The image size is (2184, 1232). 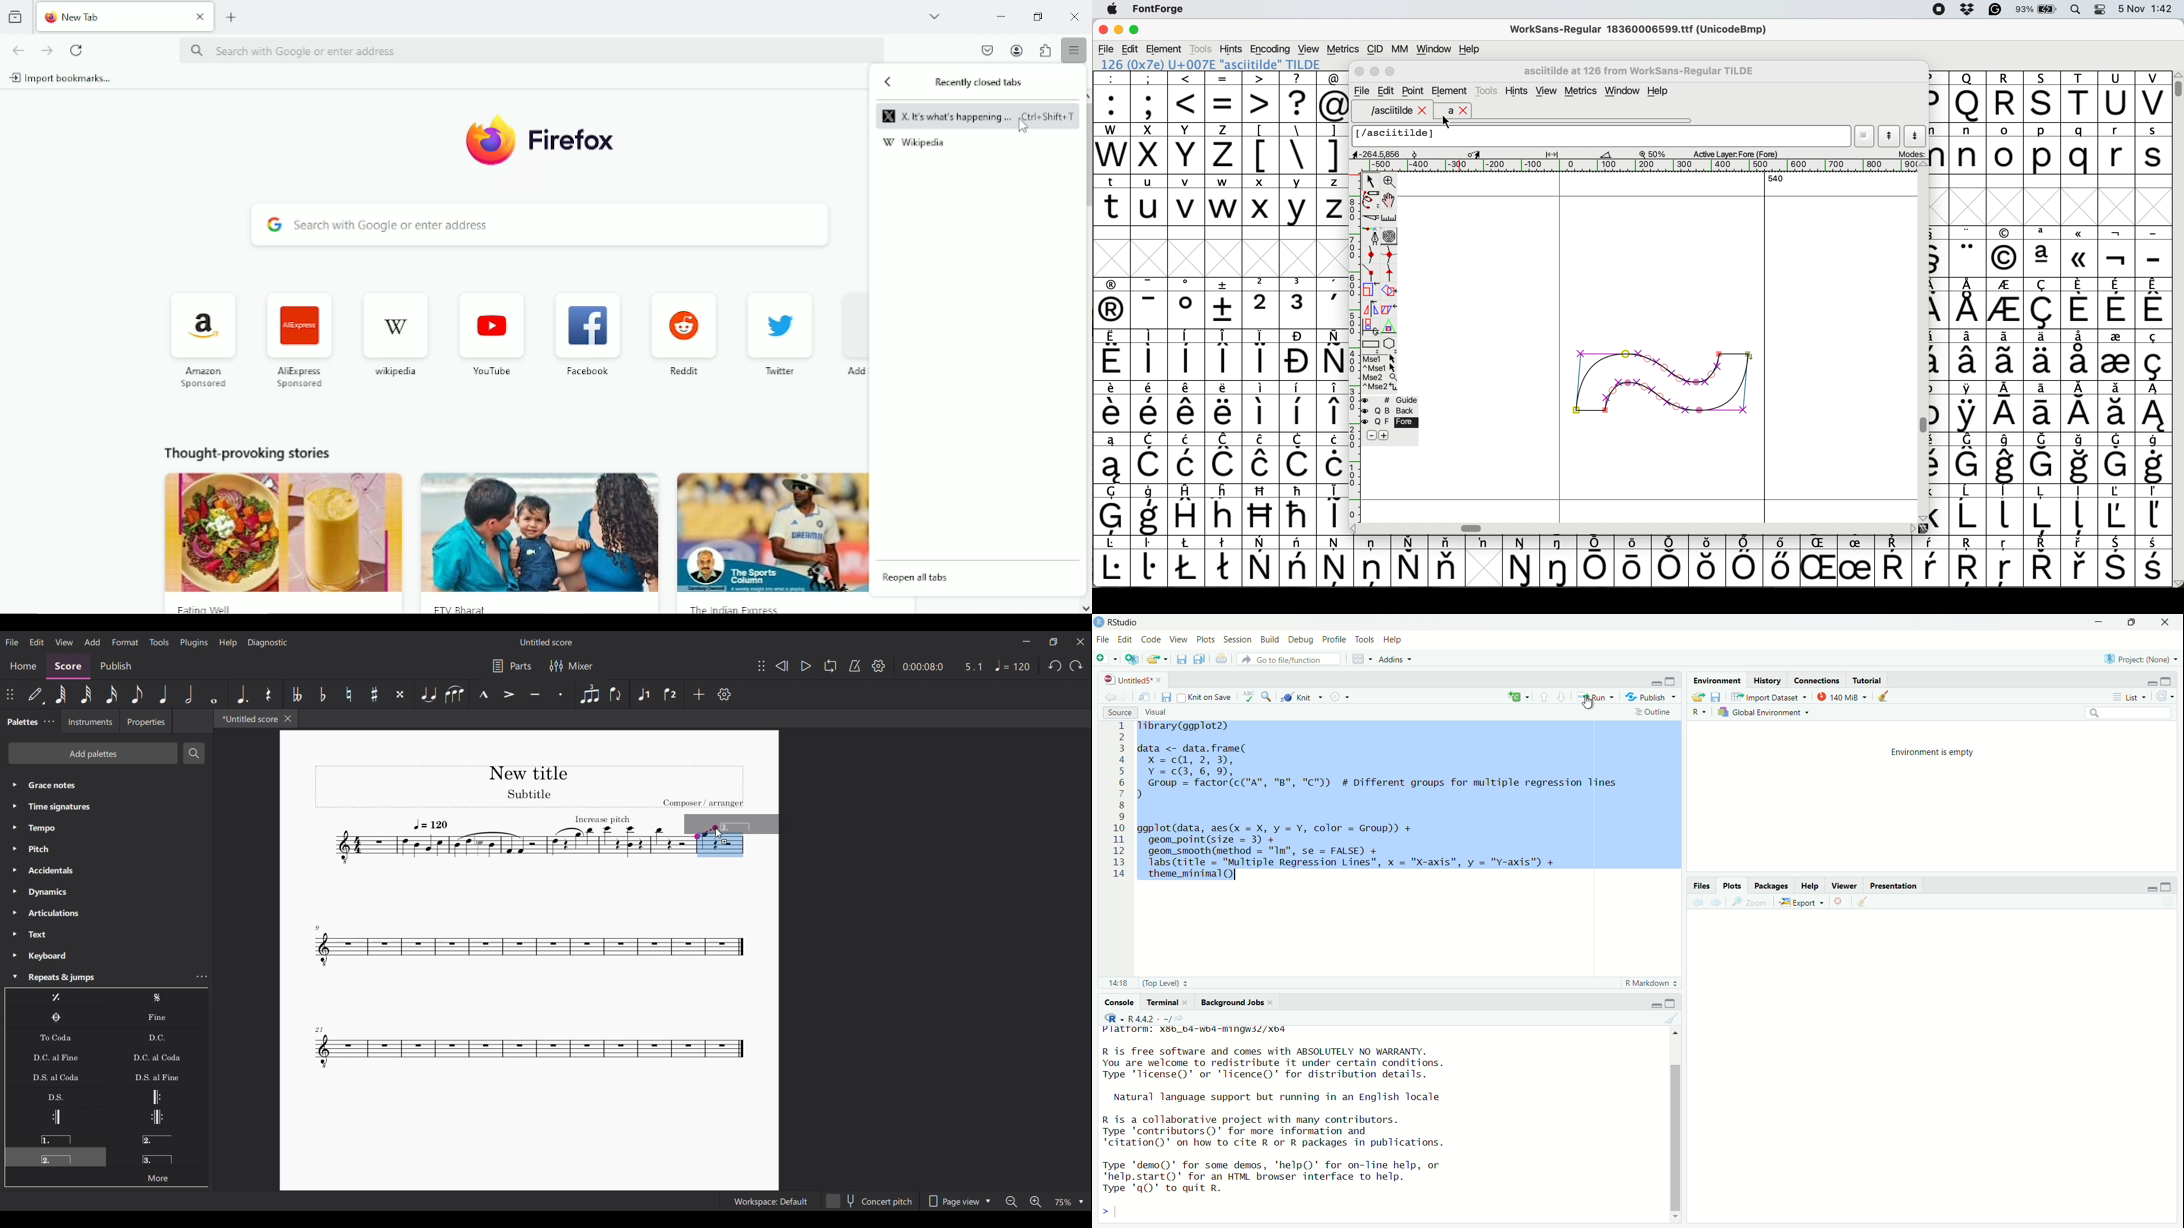 I want to click on back, so click(x=1107, y=698).